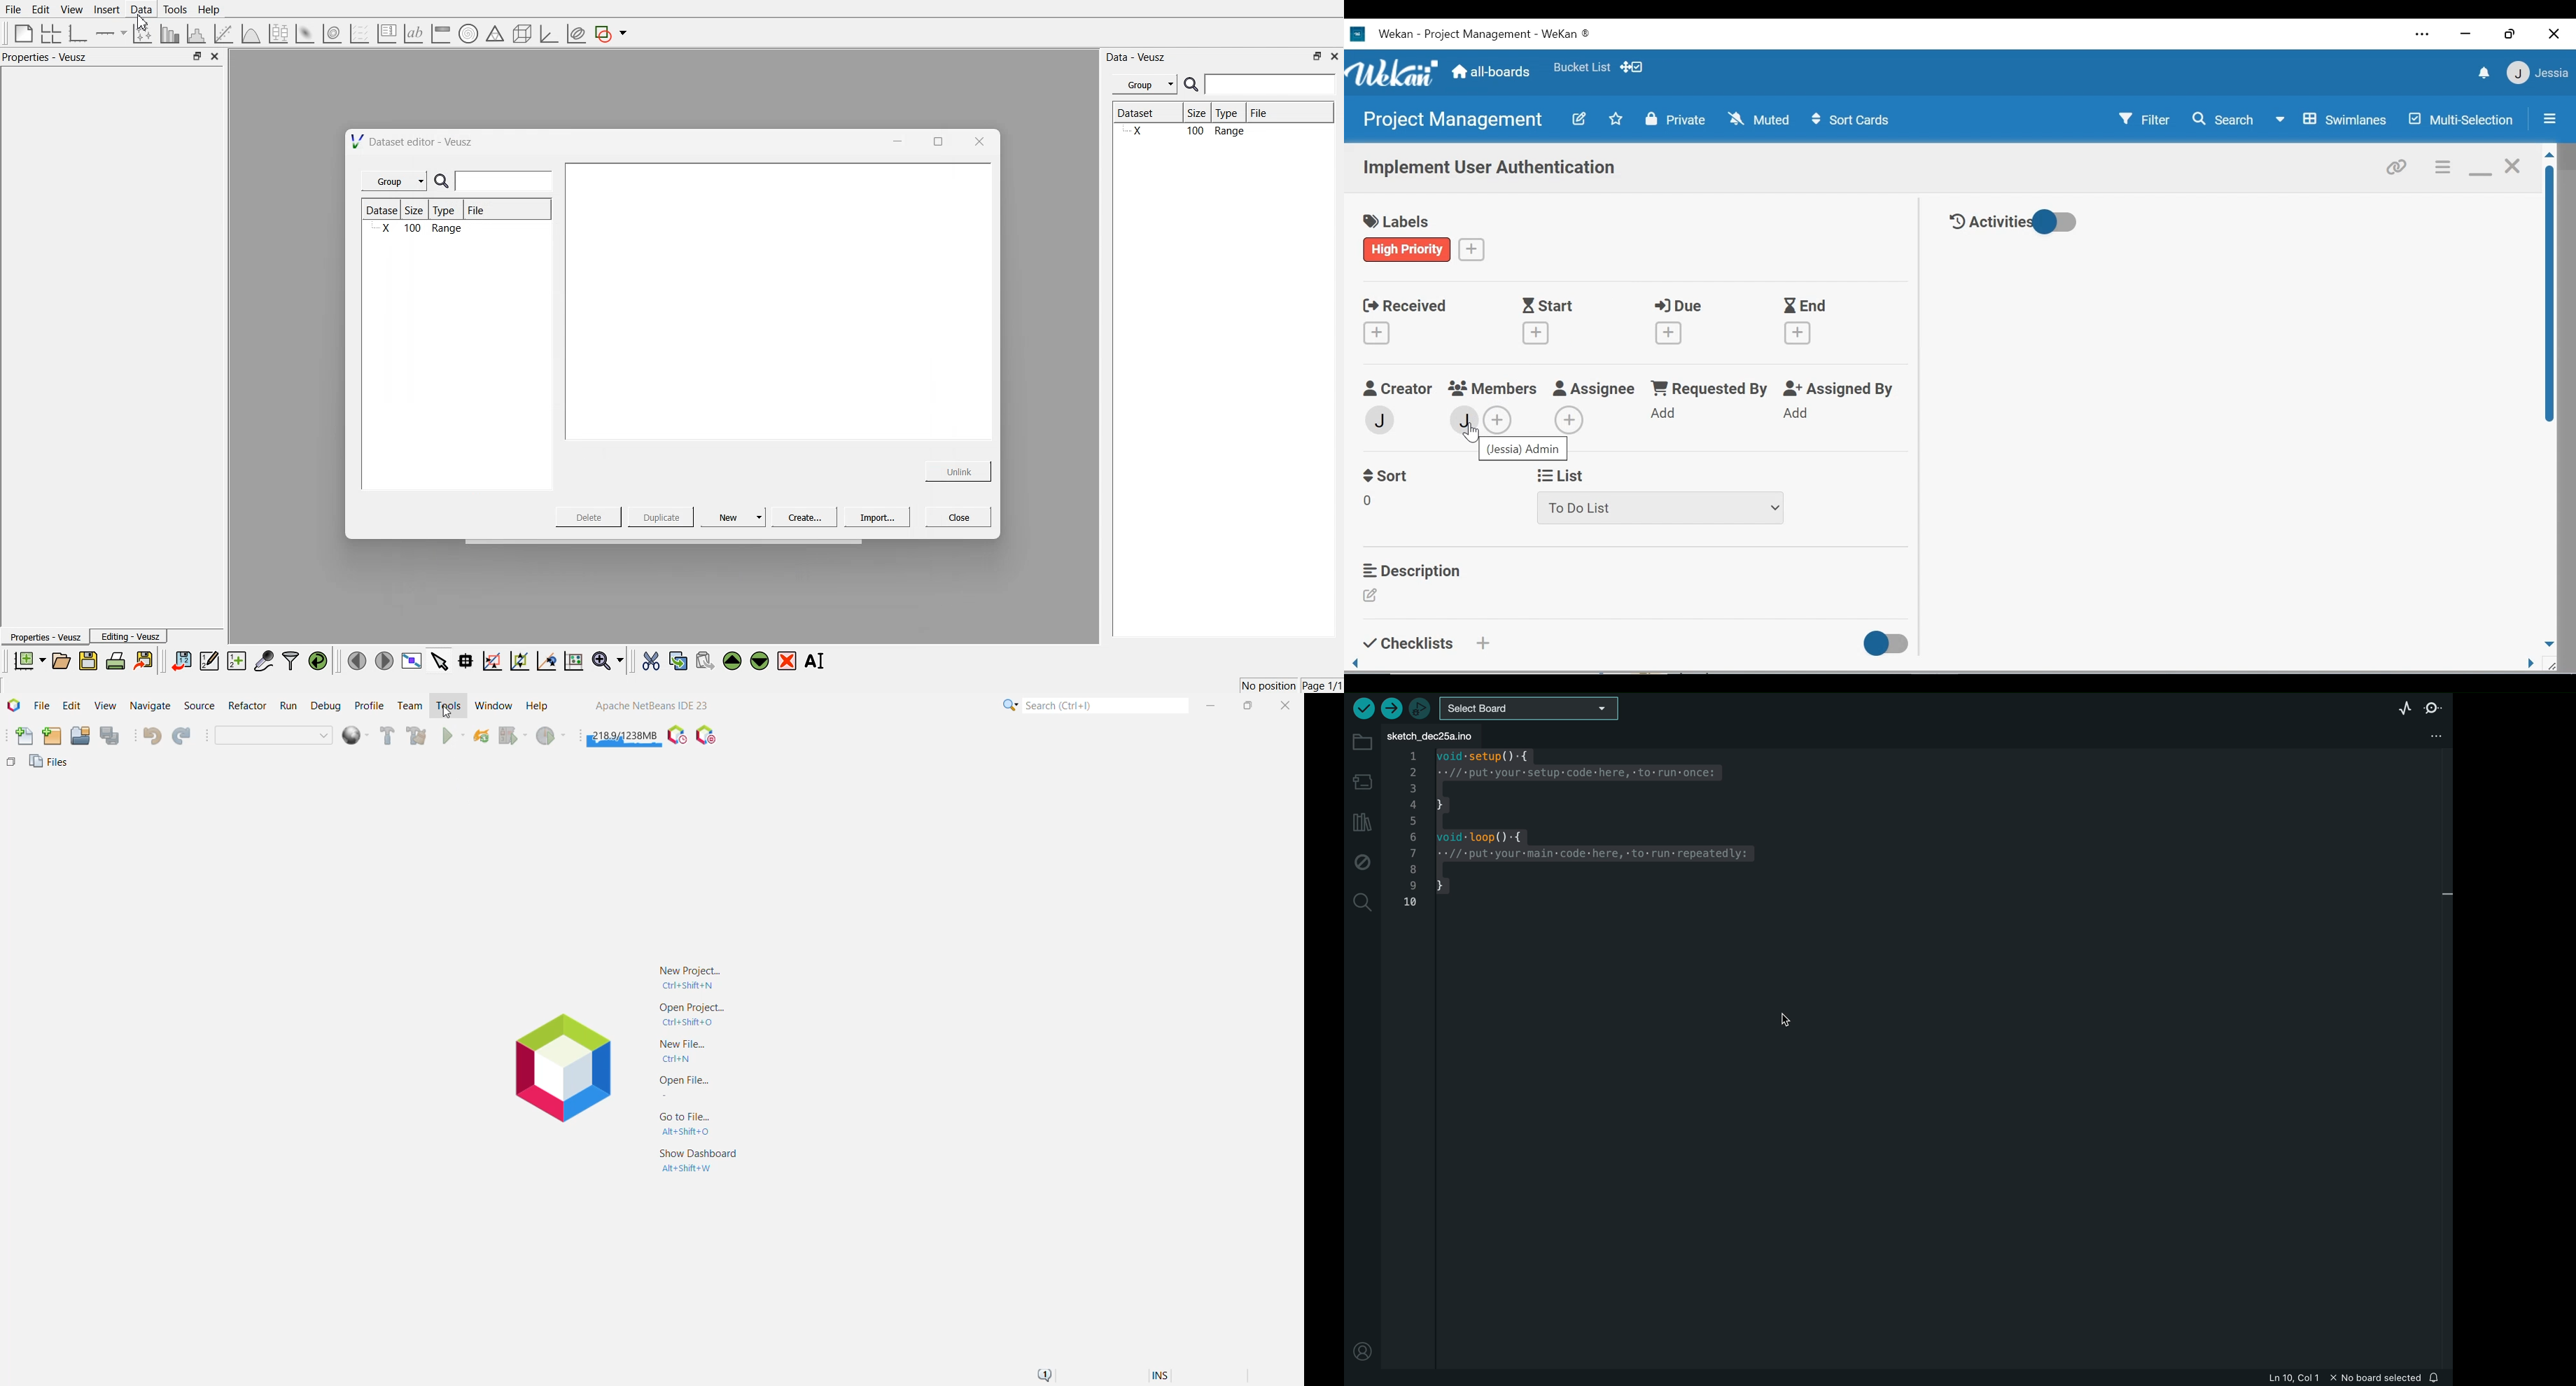 The height and width of the screenshot is (1400, 2576). I want to click on base graphs, so click(79, 33).